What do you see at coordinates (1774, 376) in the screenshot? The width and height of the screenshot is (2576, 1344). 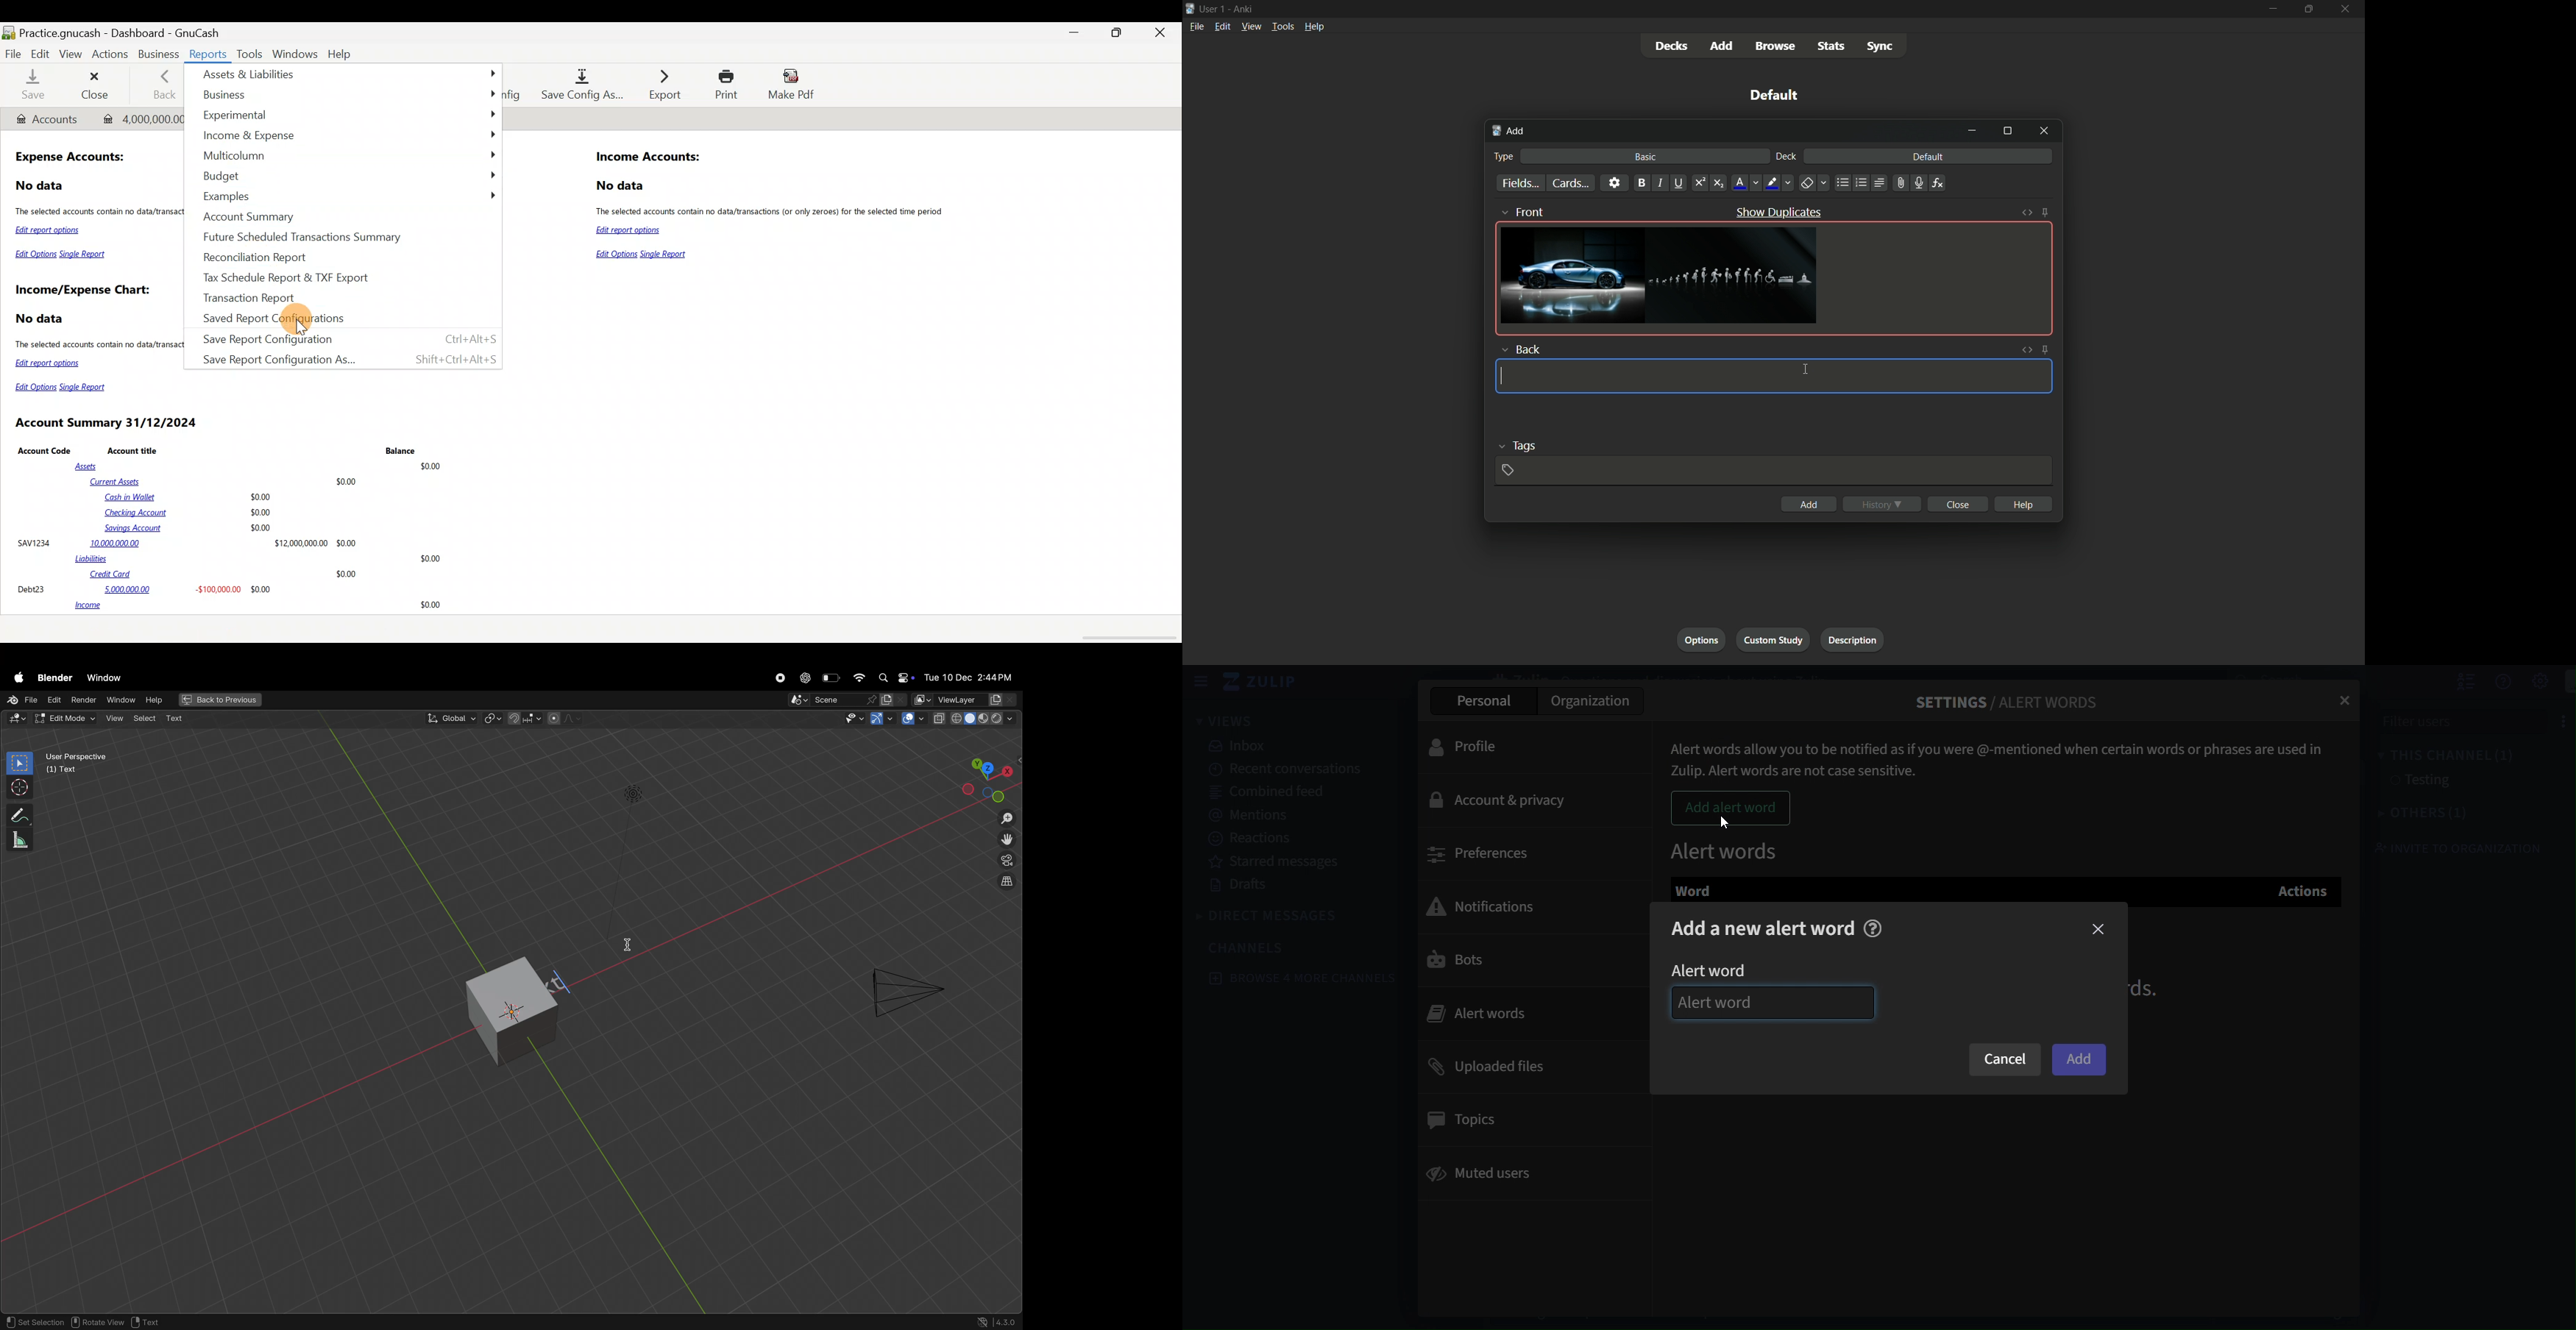 I see `Template` at bounding box center [1774, 376].